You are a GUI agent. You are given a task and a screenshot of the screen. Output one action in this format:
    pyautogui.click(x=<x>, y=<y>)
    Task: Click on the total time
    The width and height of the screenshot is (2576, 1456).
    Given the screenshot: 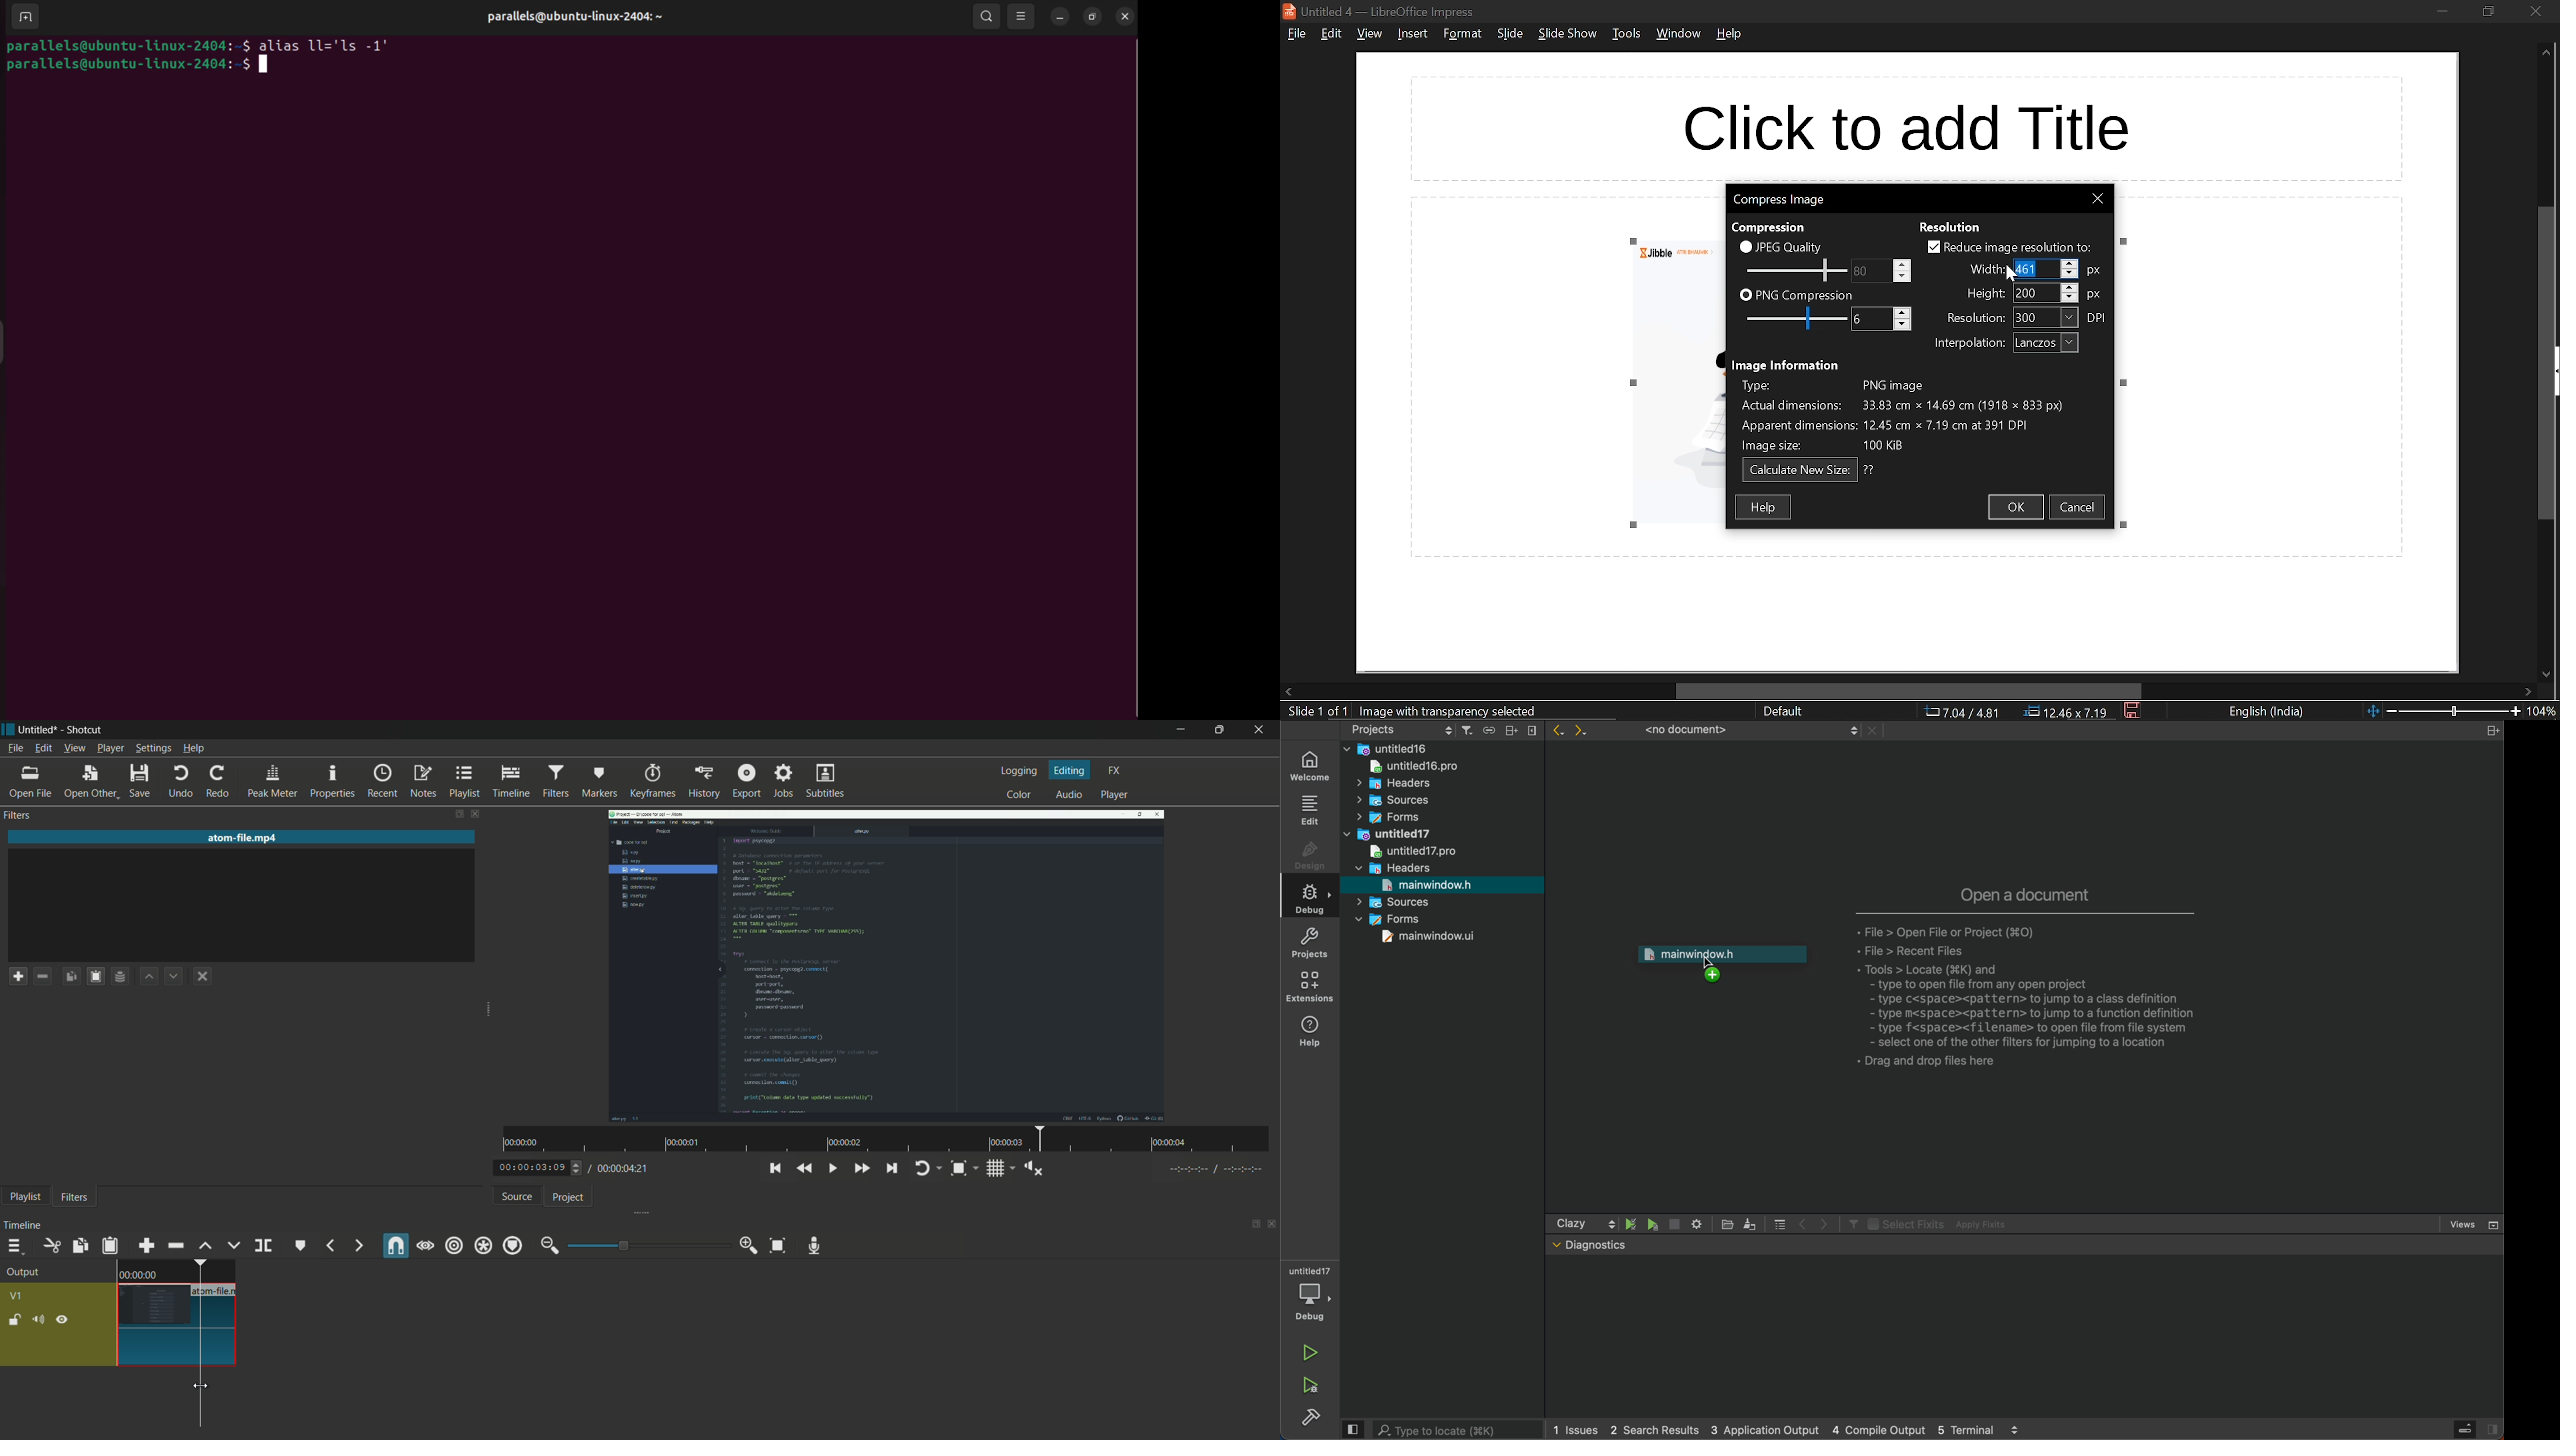 What is the action you would take?
    pyautogui.click(x=625, y=1169)
    